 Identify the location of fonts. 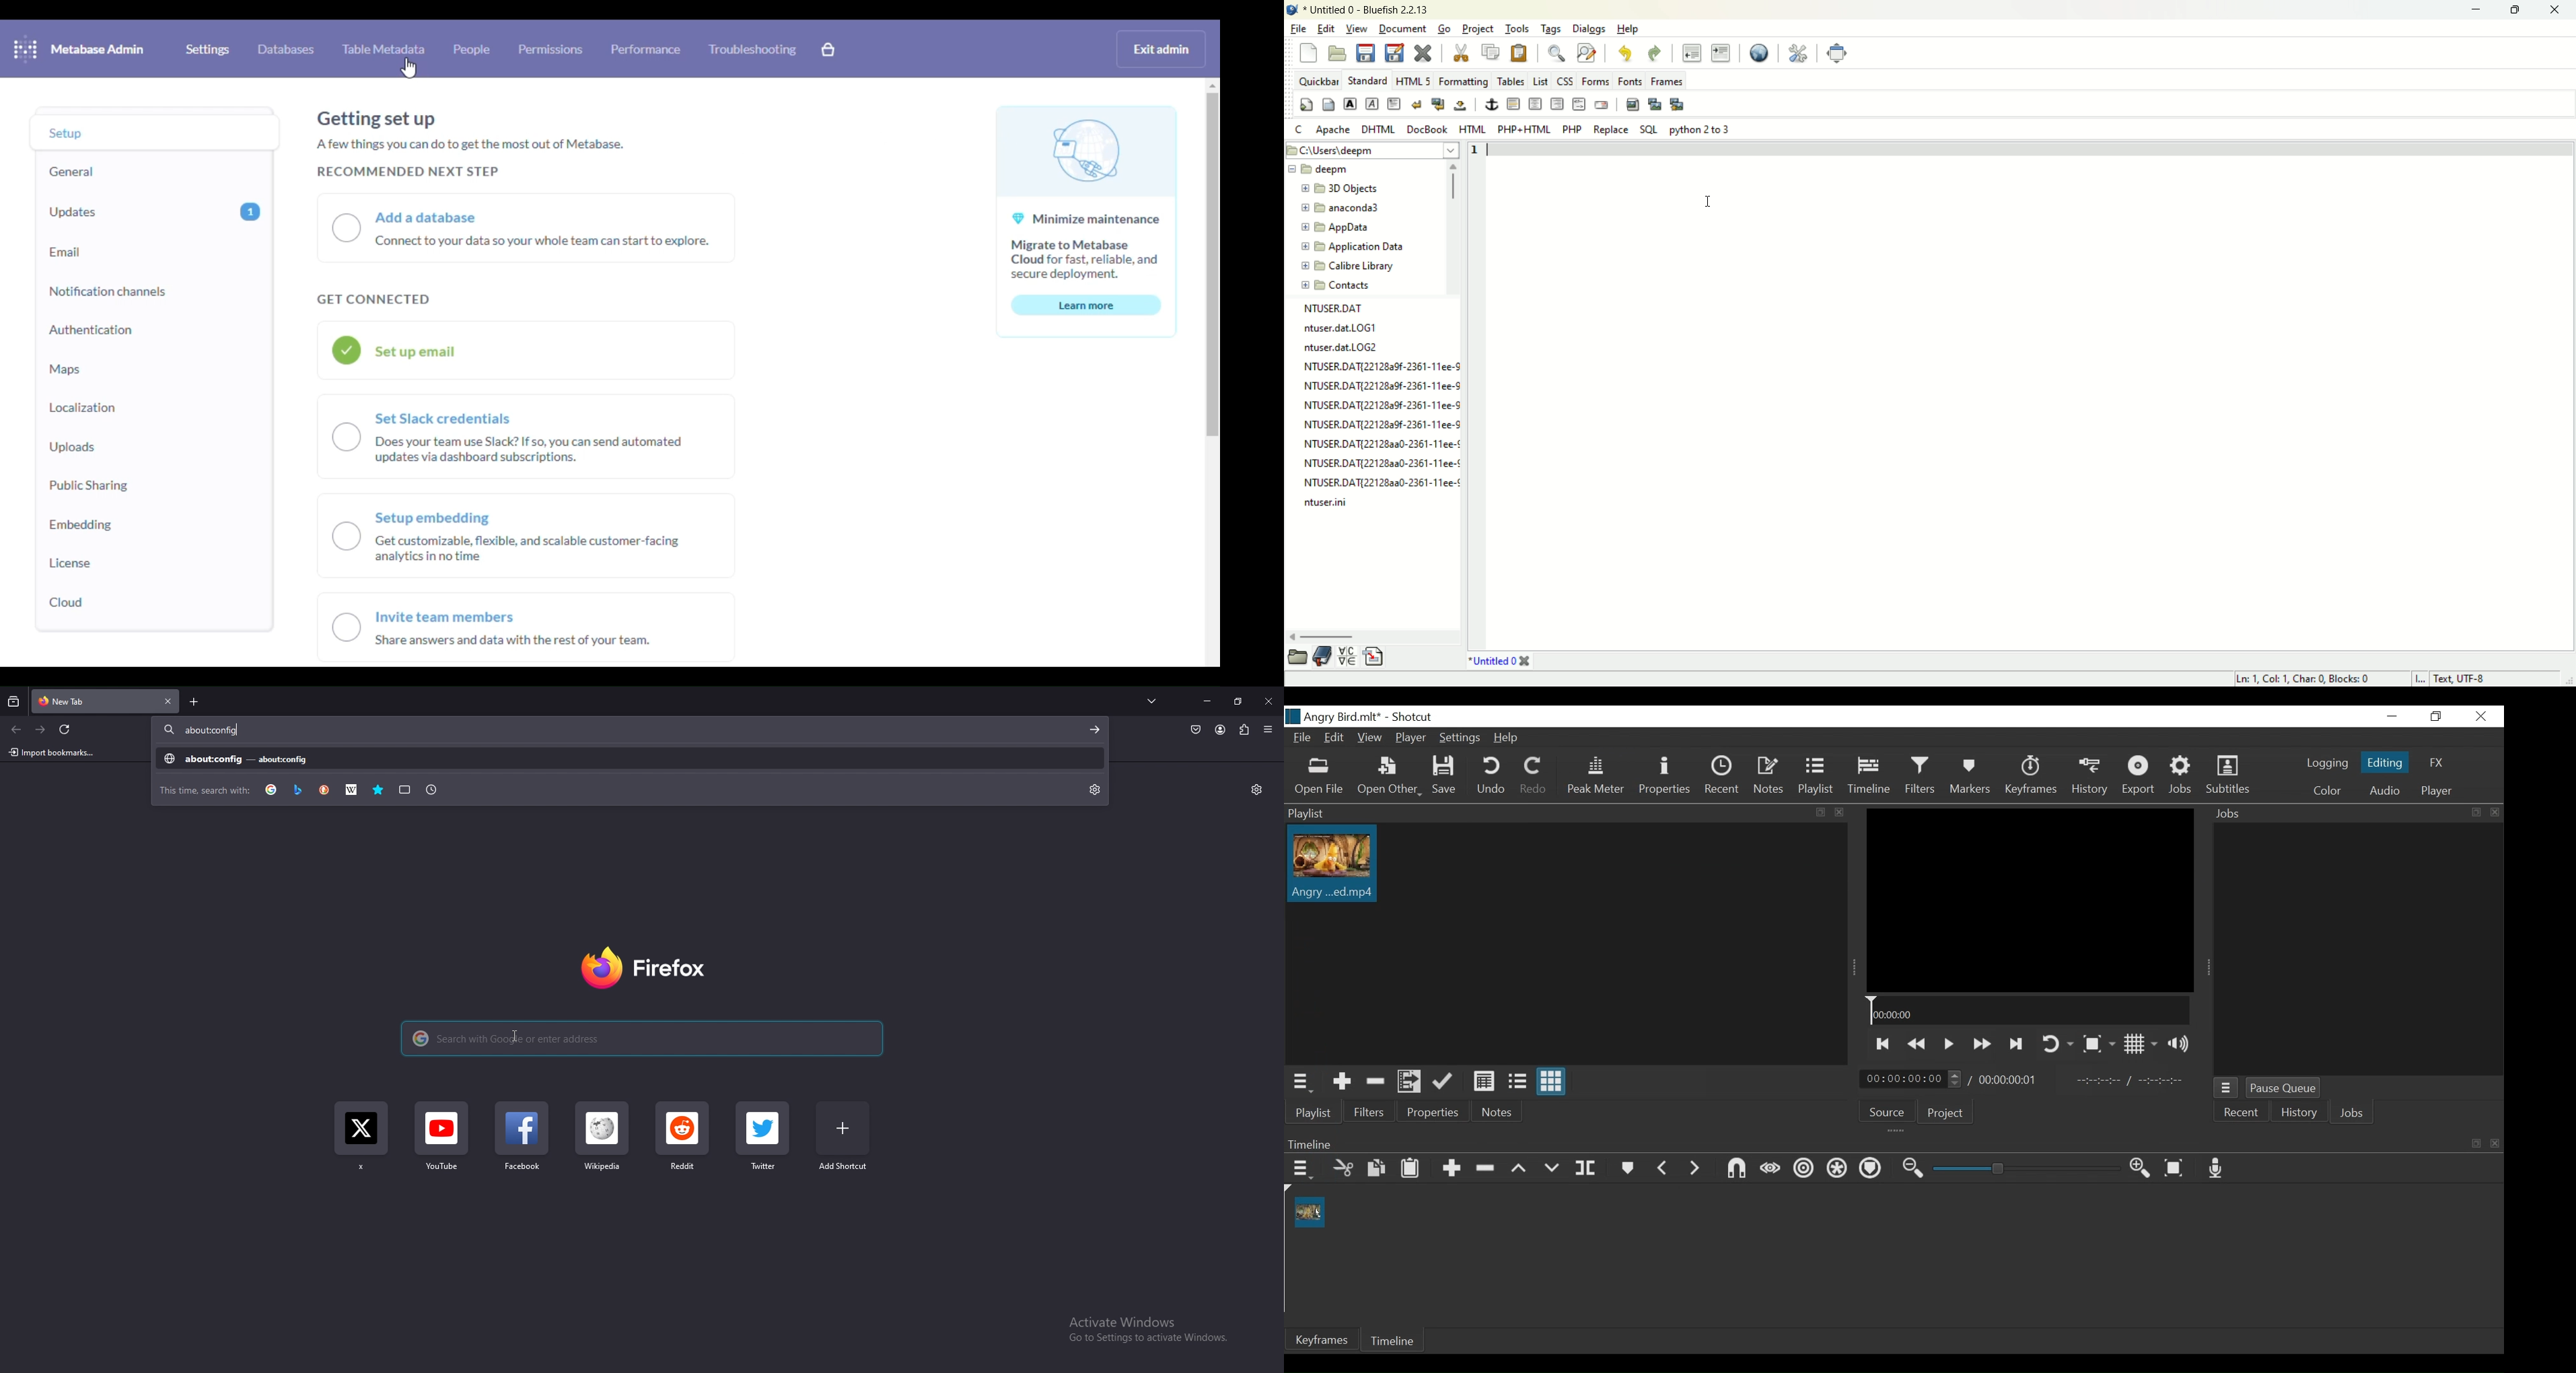
(1630, 81).